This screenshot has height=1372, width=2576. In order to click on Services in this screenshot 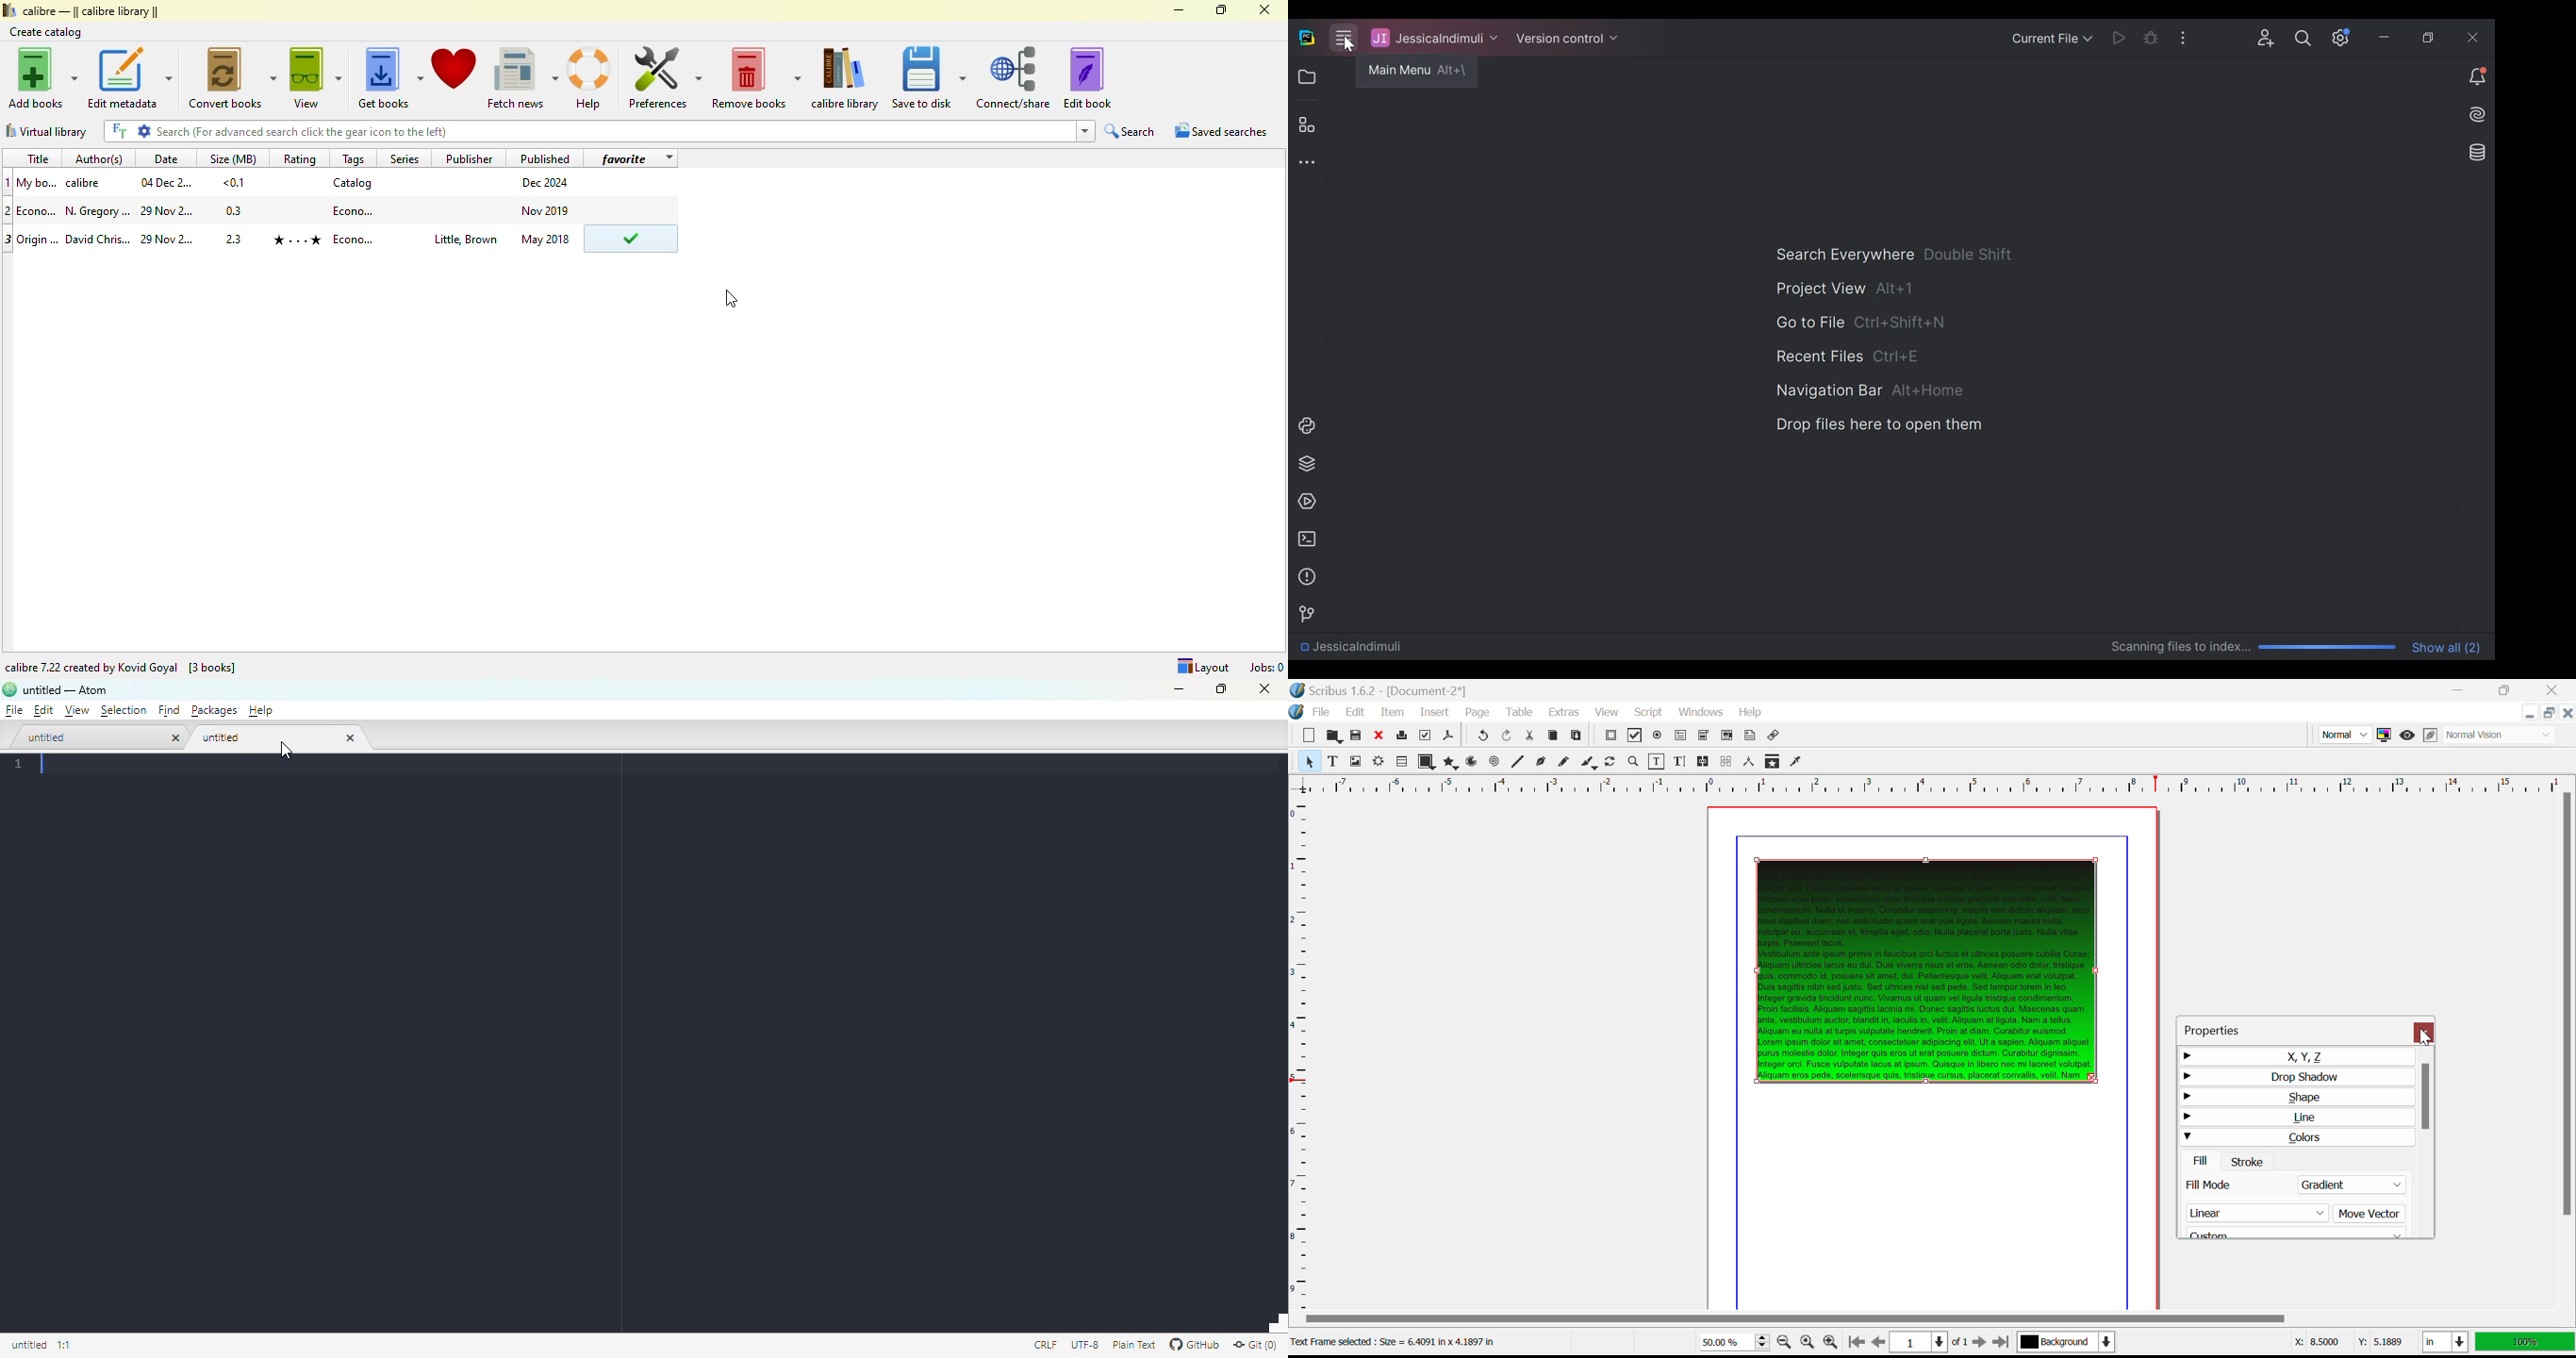, I will do `click(1303, 502)`.